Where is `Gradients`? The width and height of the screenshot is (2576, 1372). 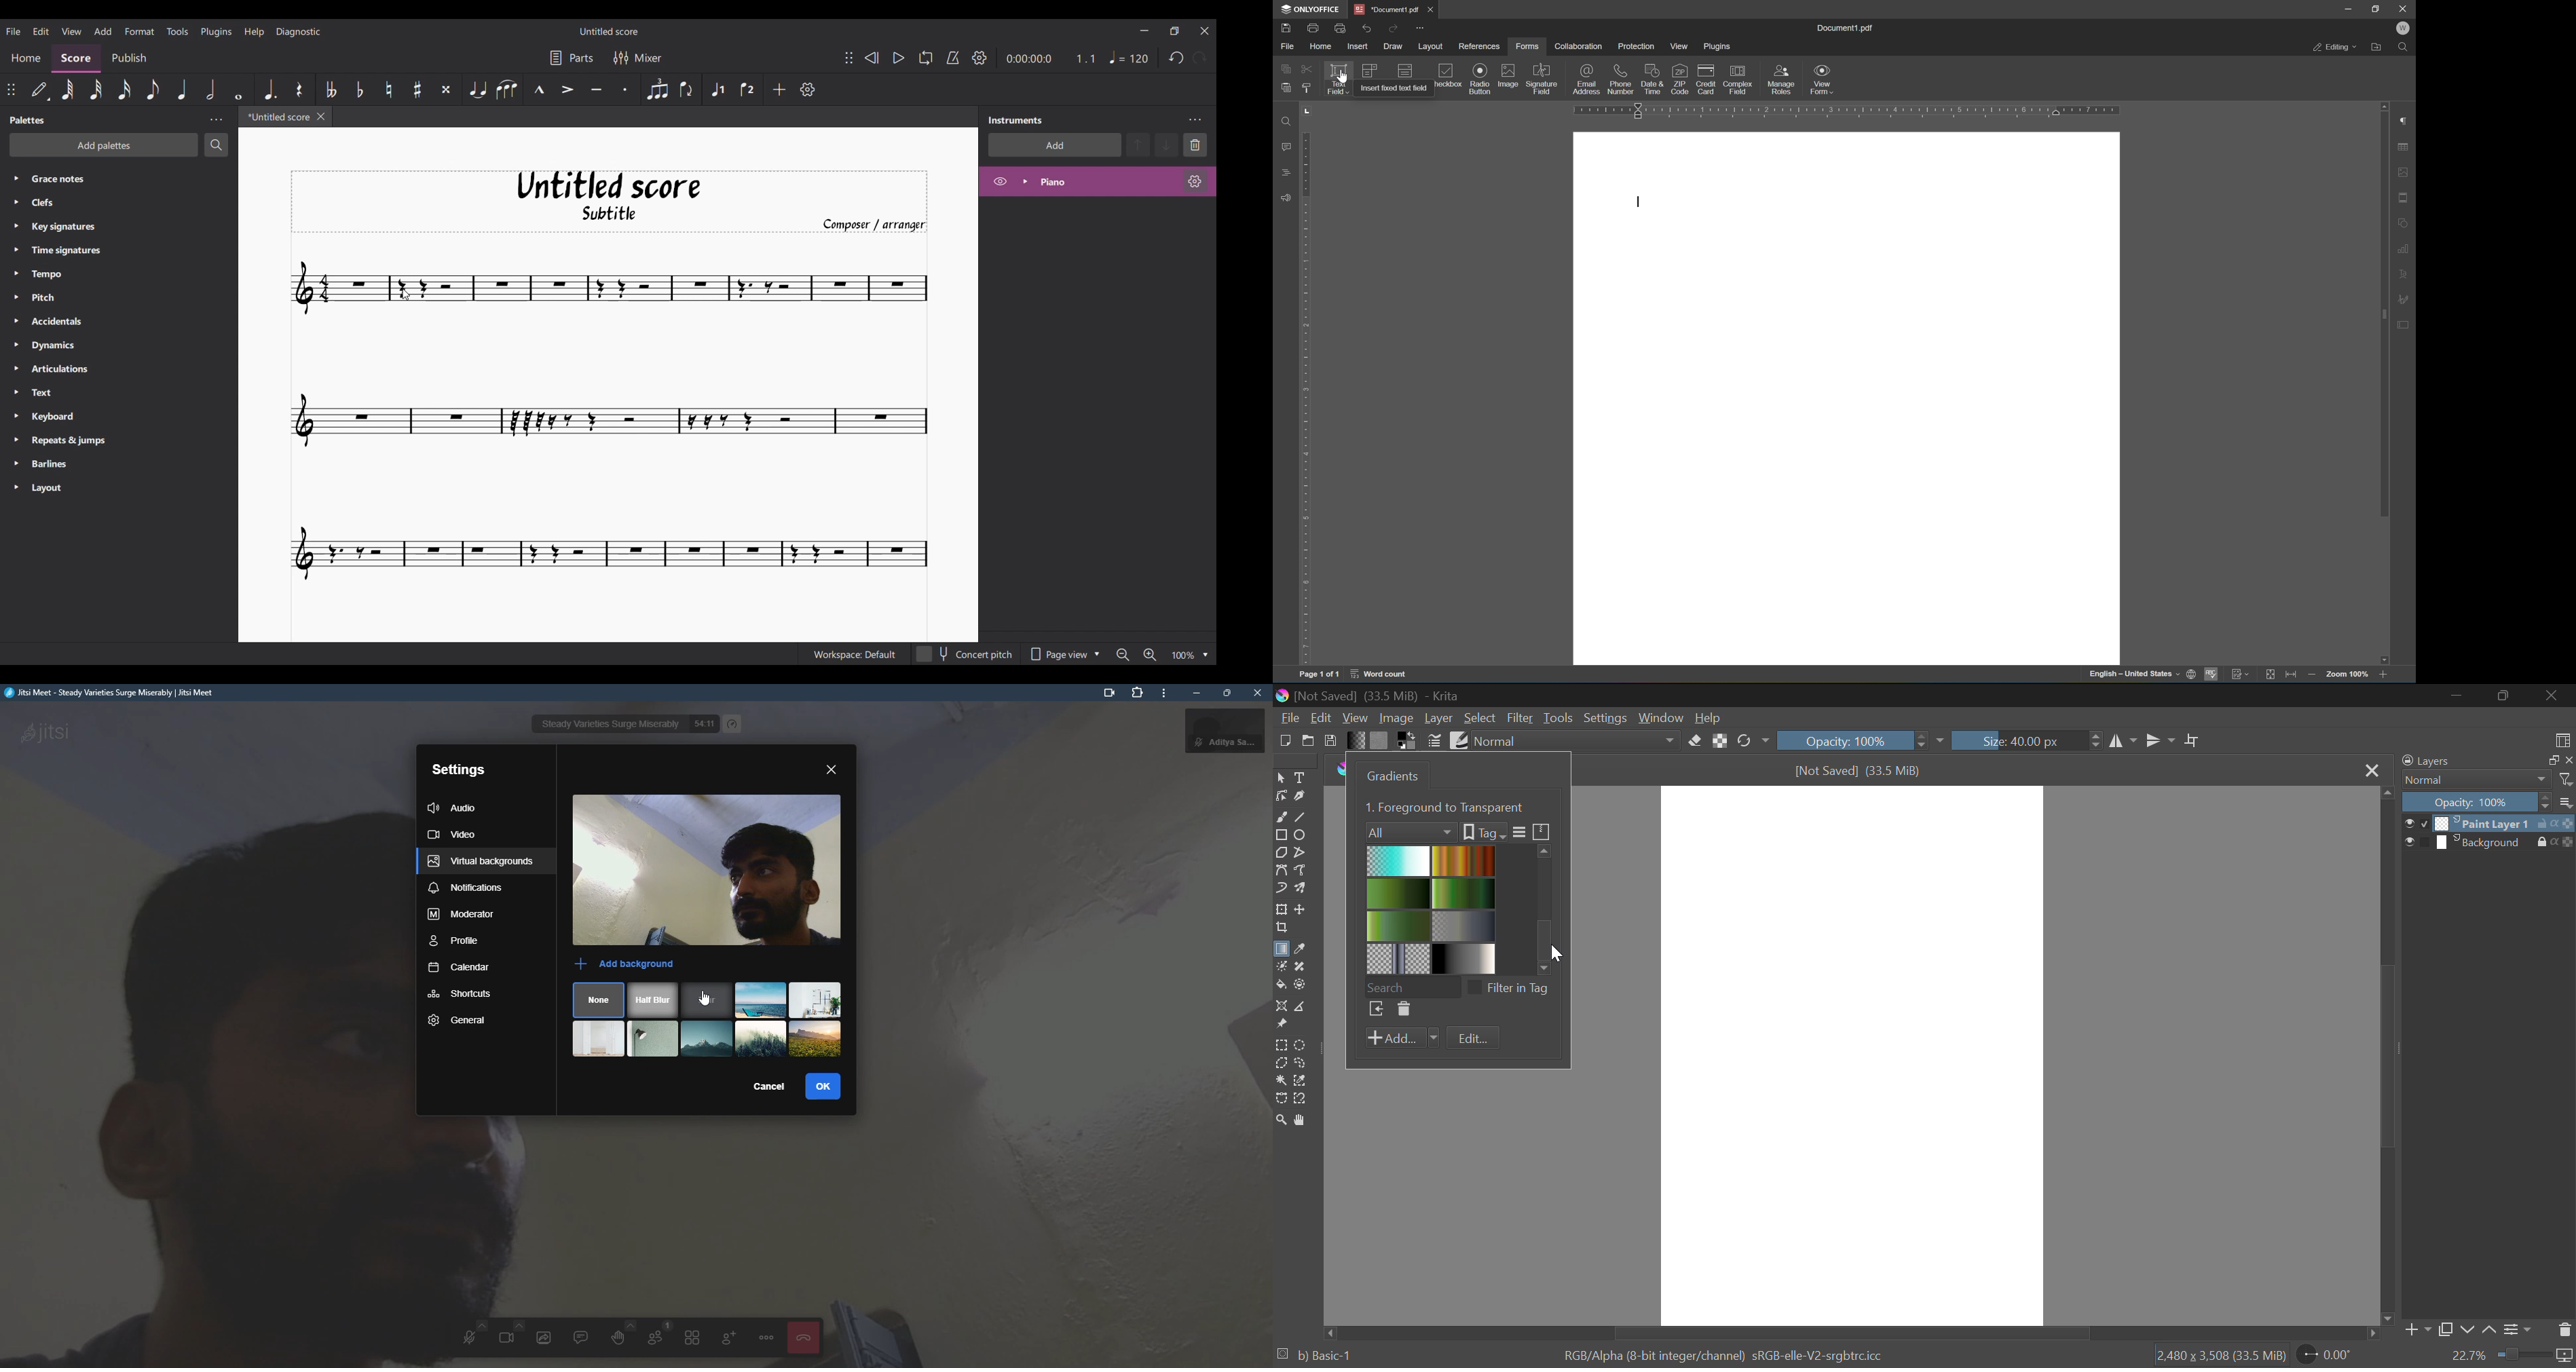 Gradients is located at coordinates (1390, 776).